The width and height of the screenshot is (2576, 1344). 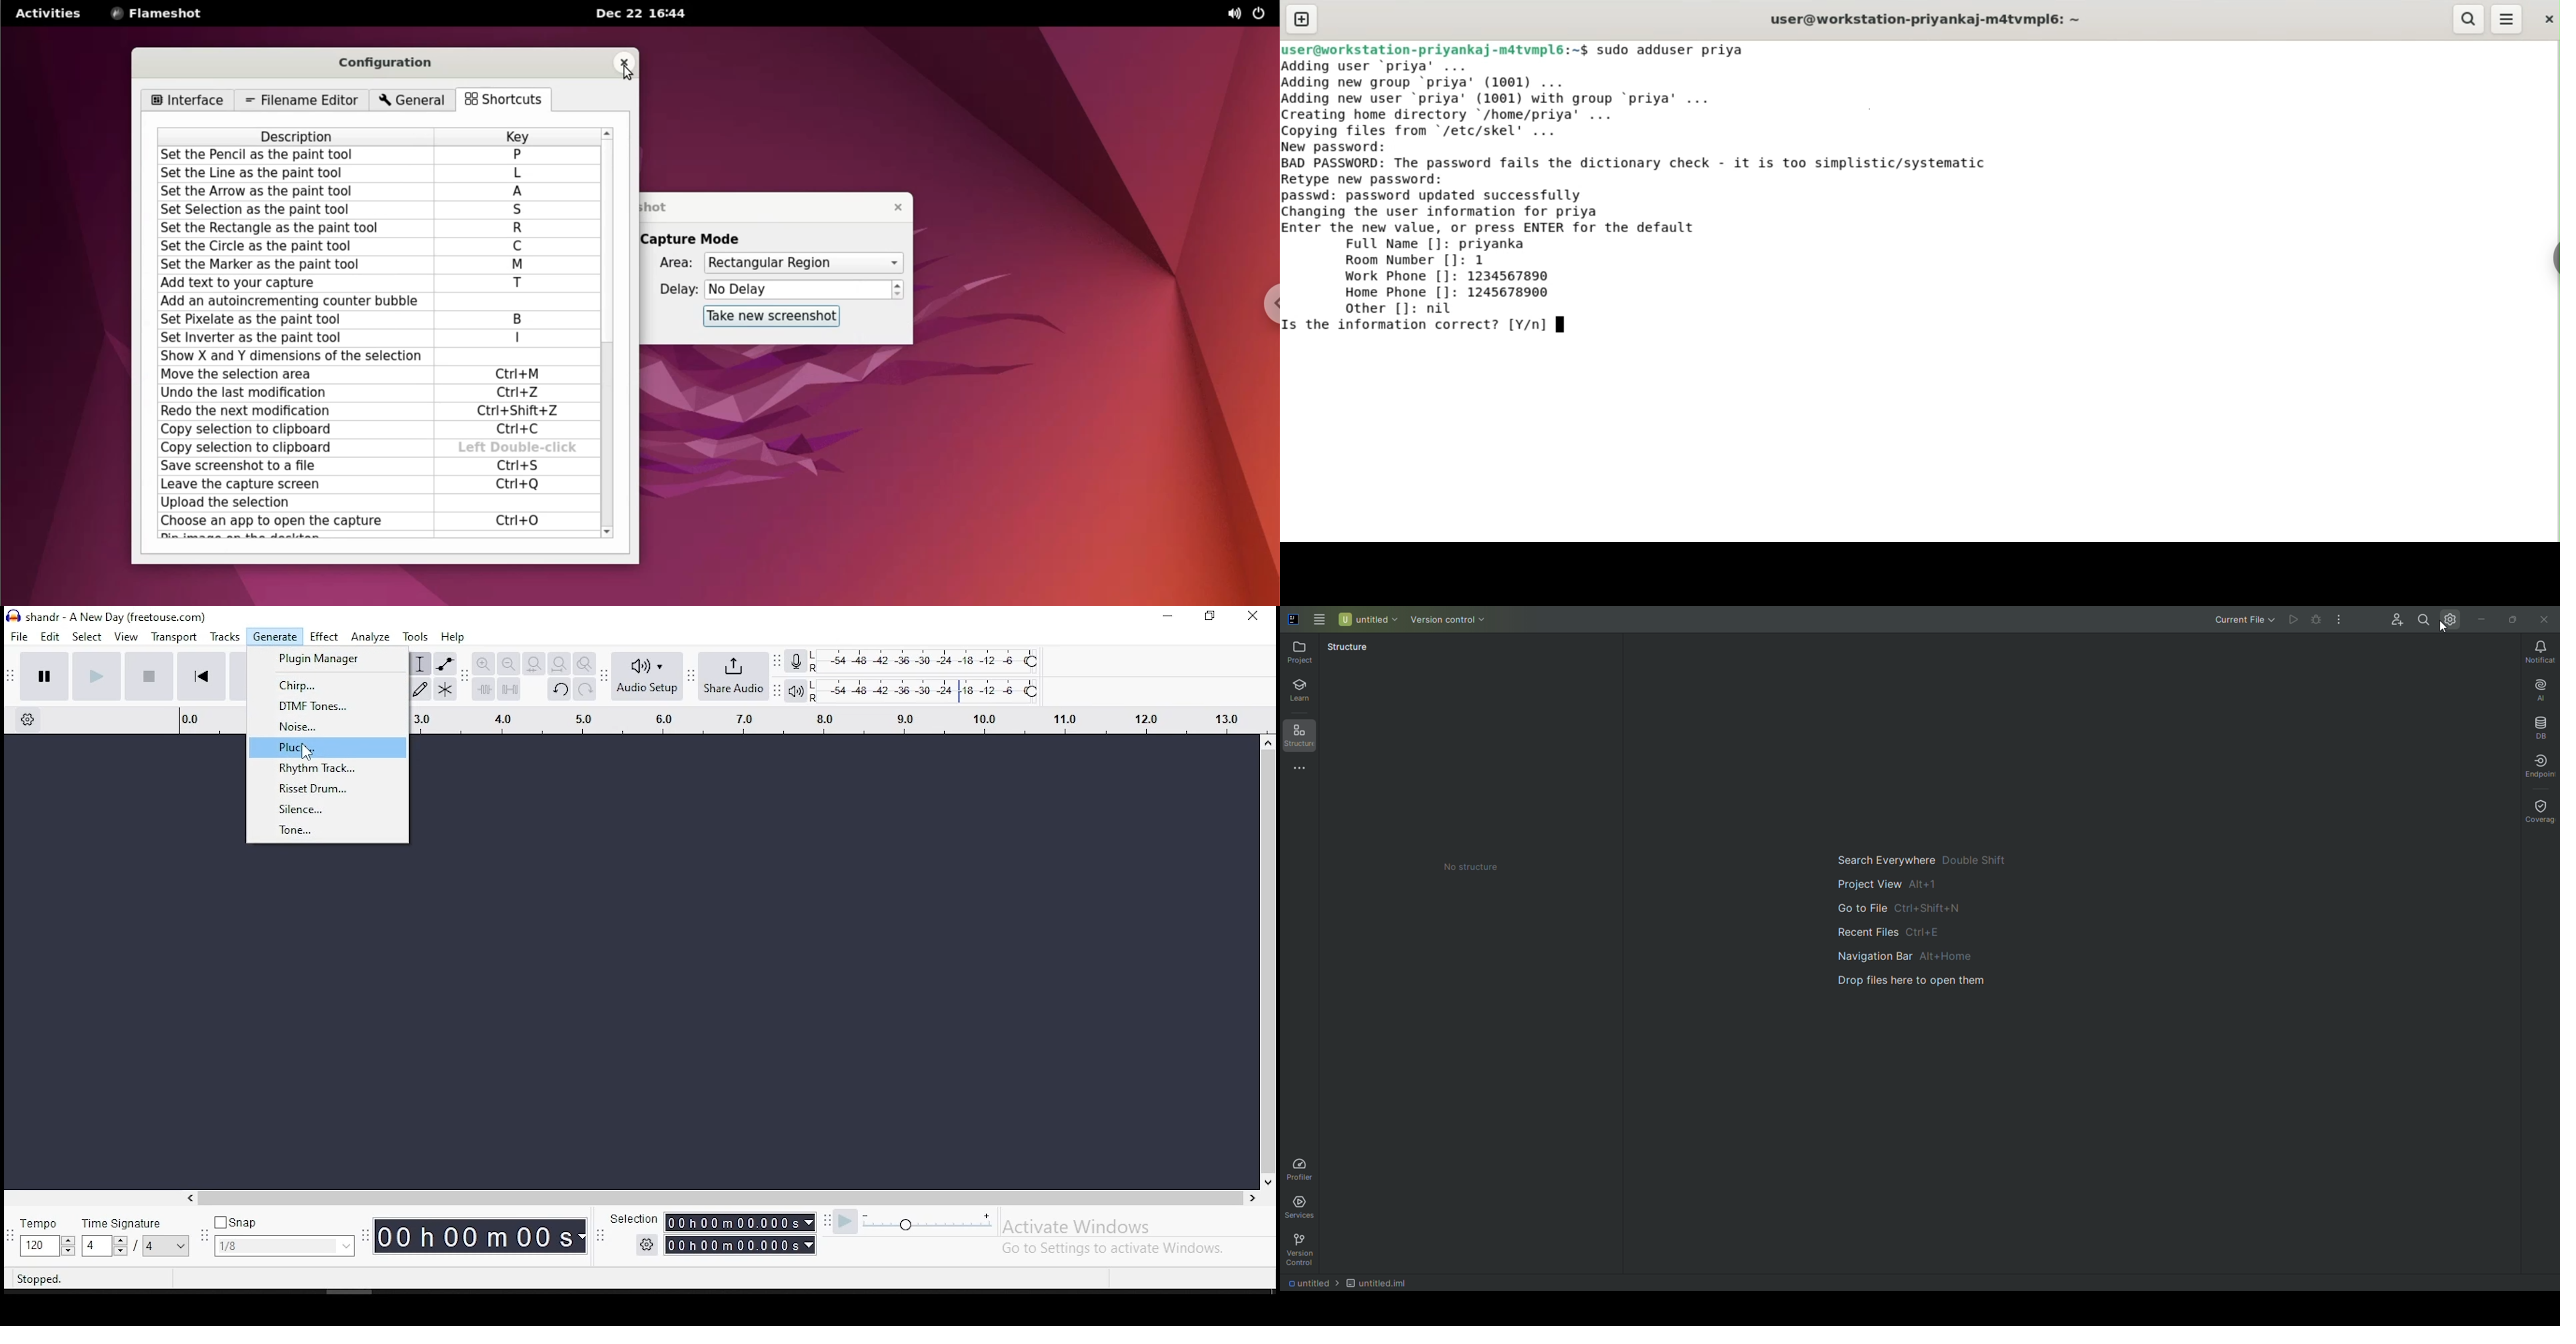 What do you see at coordinates (306, 753) in the screenshot?
I see `cursor` at bounding box center [306, 753].